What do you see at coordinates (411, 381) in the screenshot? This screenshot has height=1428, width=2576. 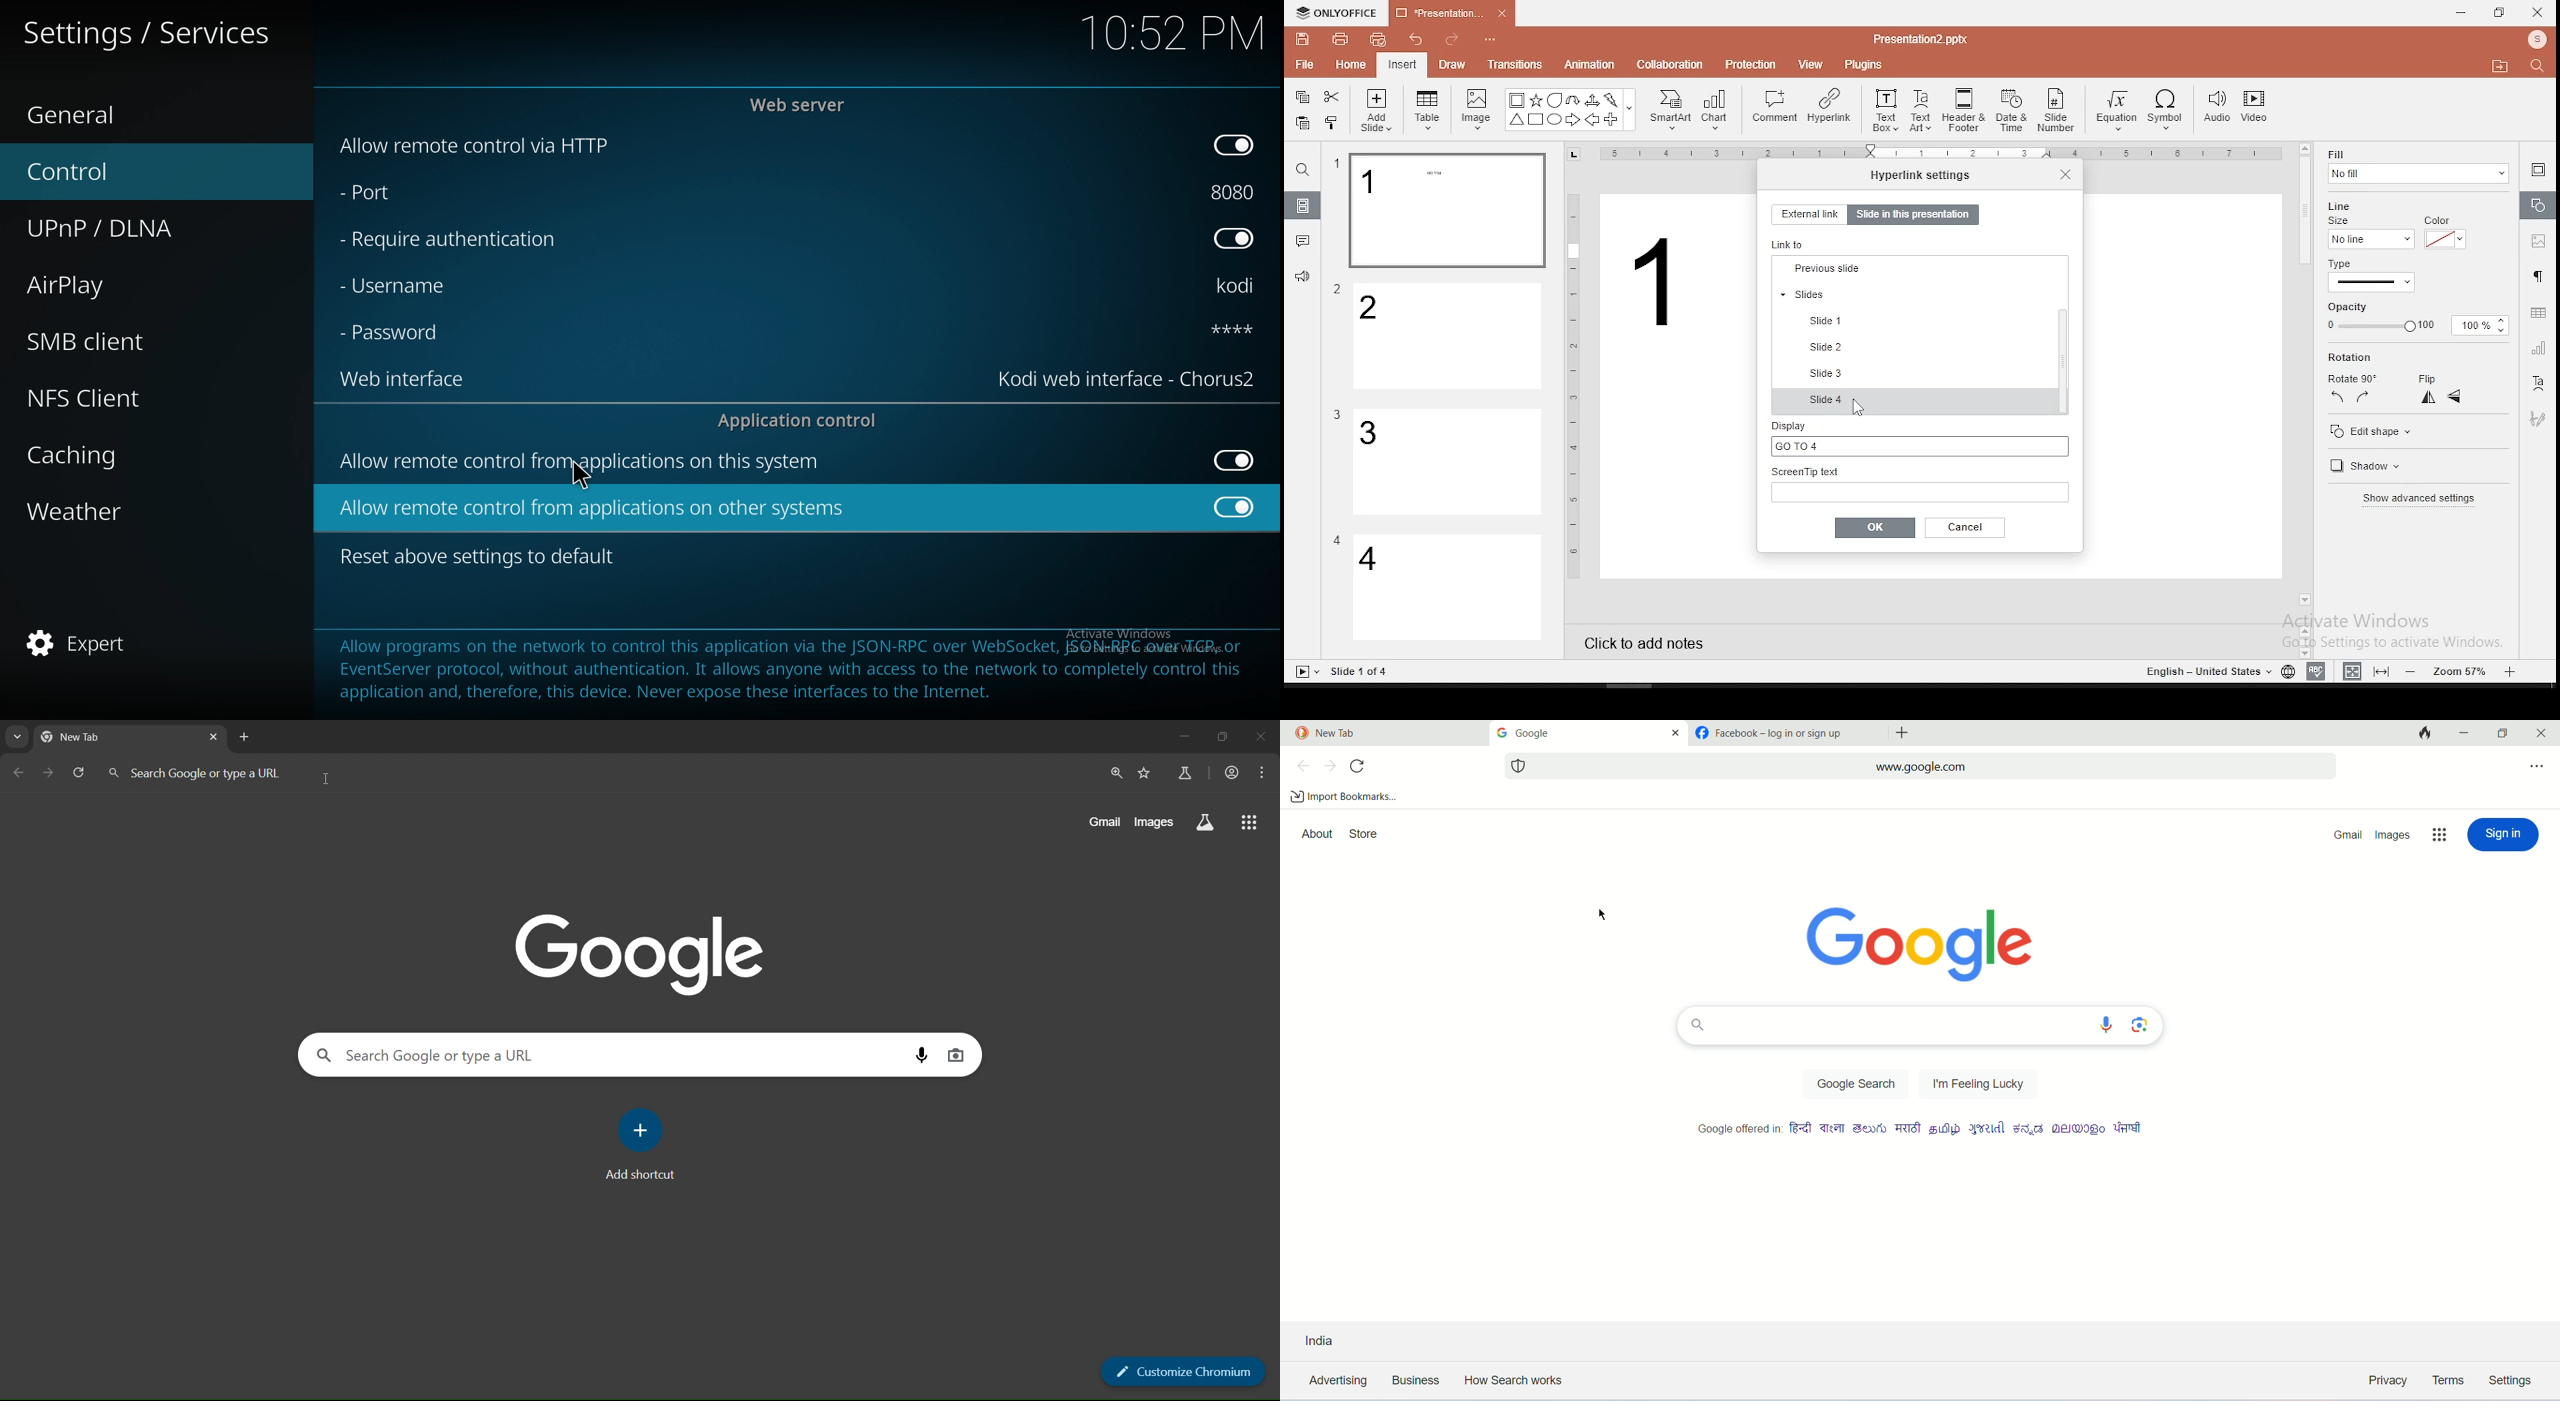 I see `web interface` at bounding box center [411, 381].